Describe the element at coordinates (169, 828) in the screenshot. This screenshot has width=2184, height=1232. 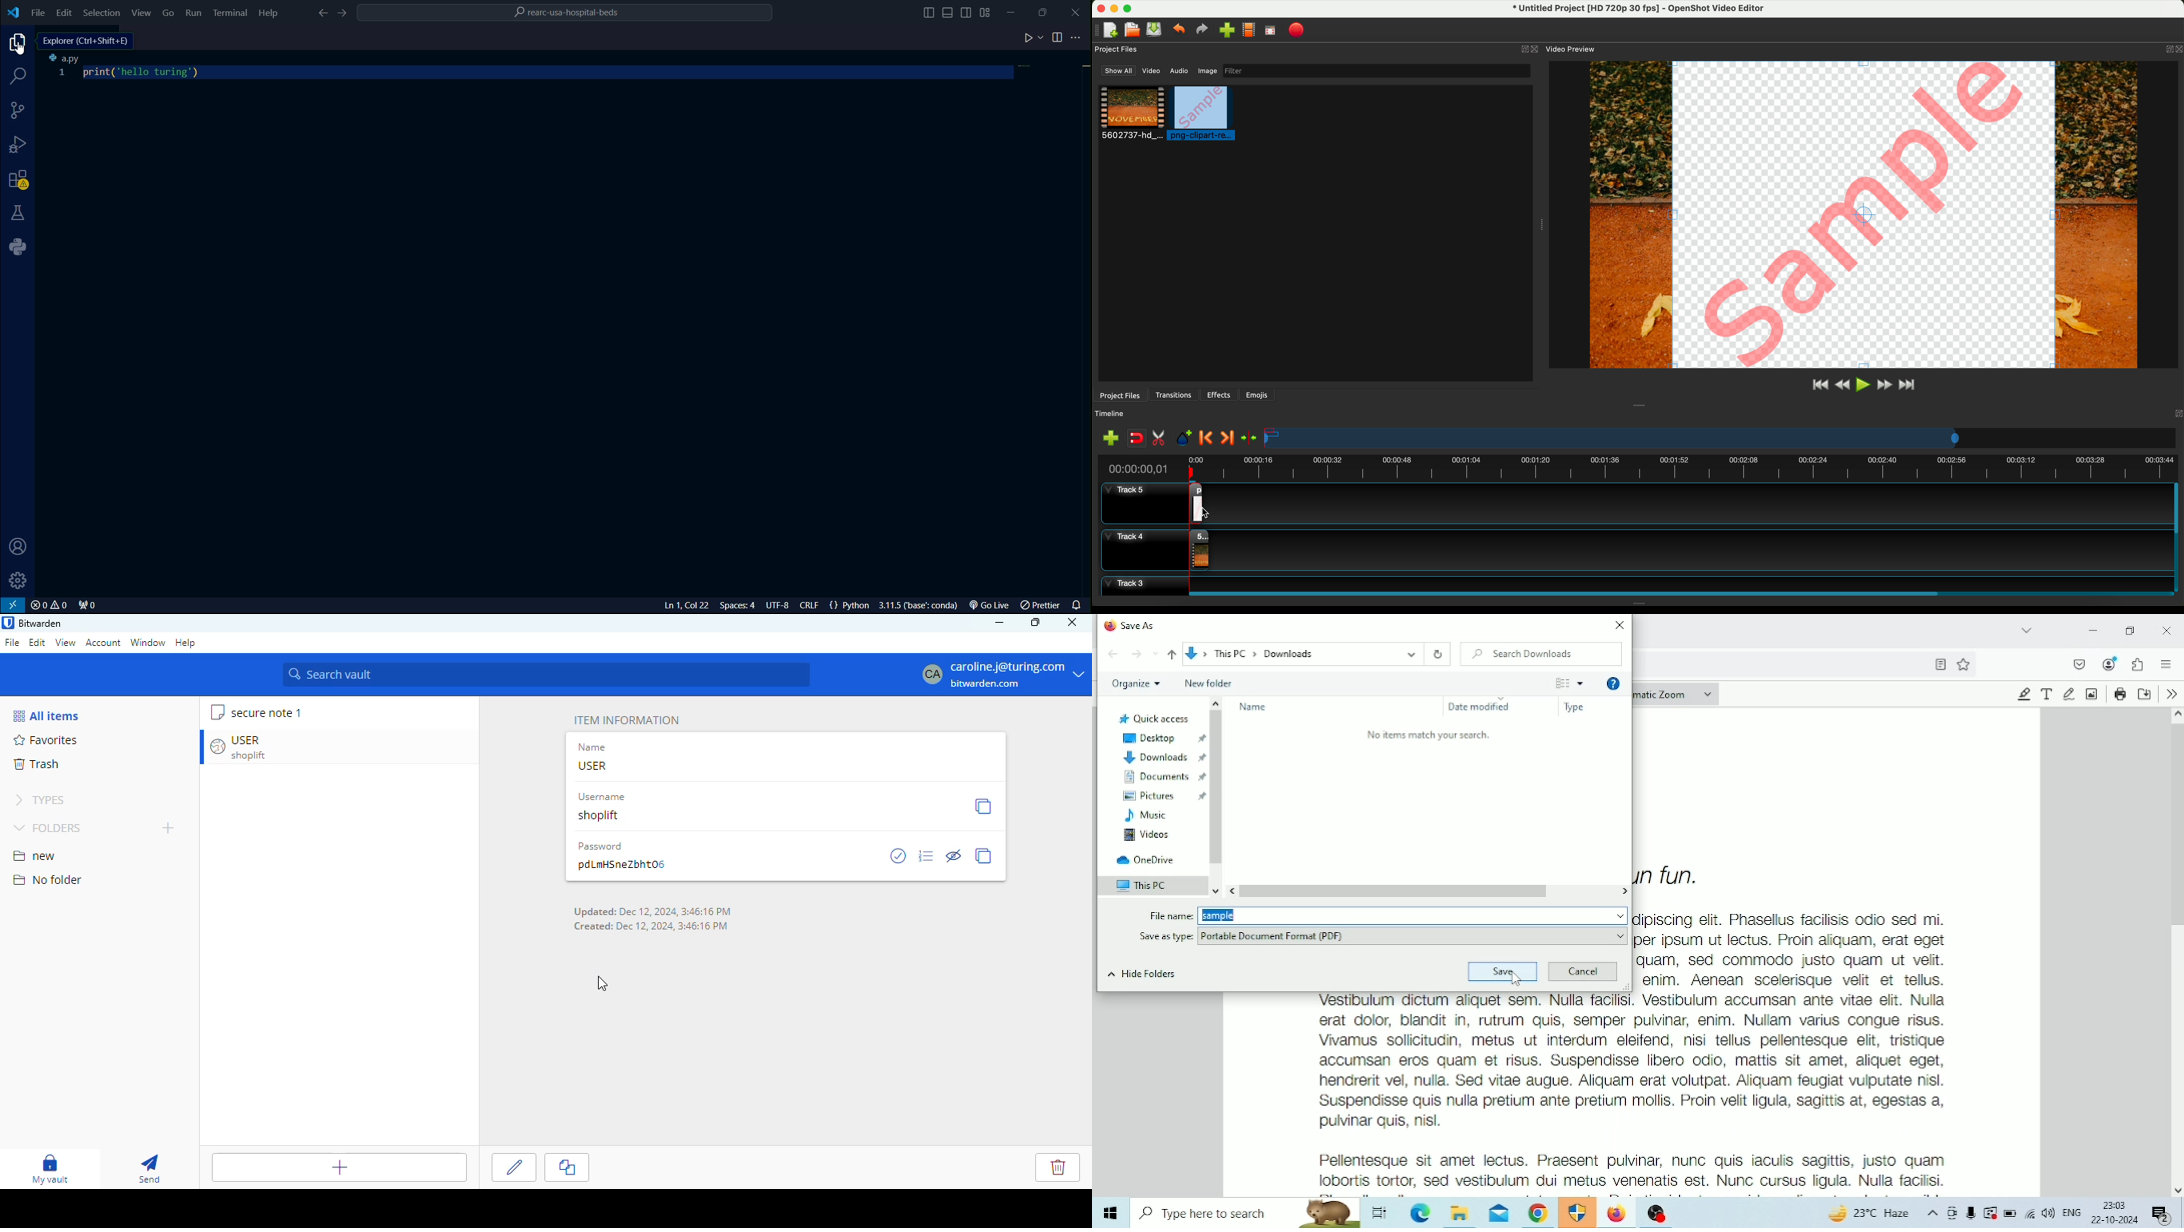
I see `add folder` at that location.